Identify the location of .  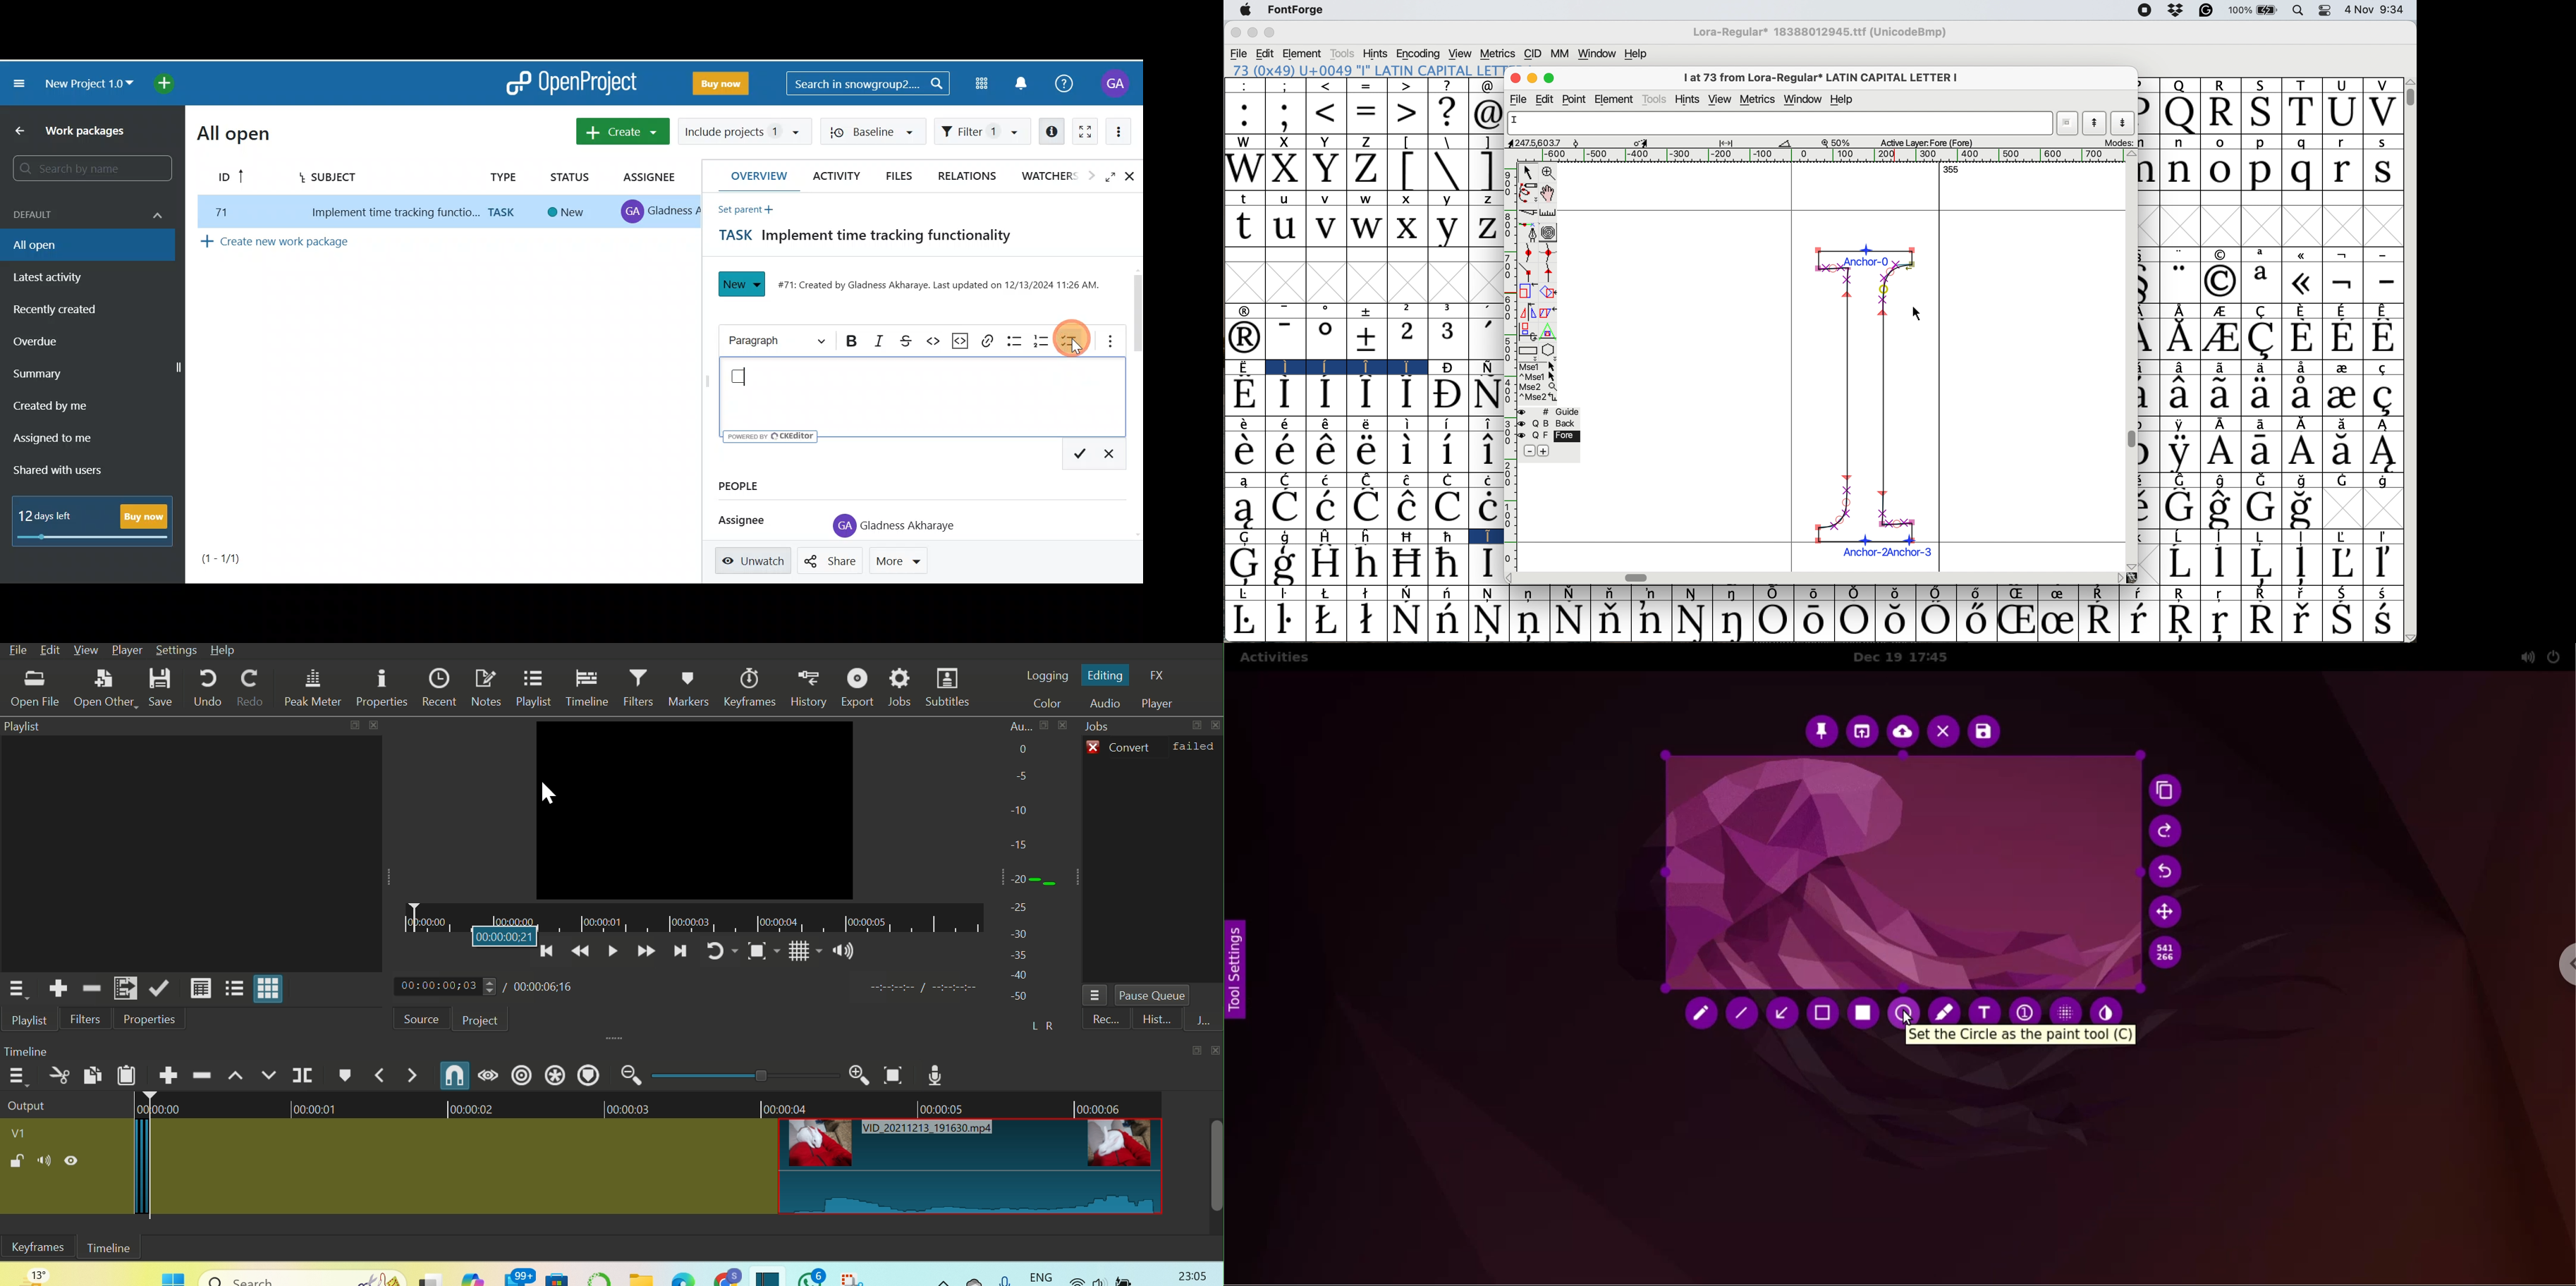
(2134, 577).